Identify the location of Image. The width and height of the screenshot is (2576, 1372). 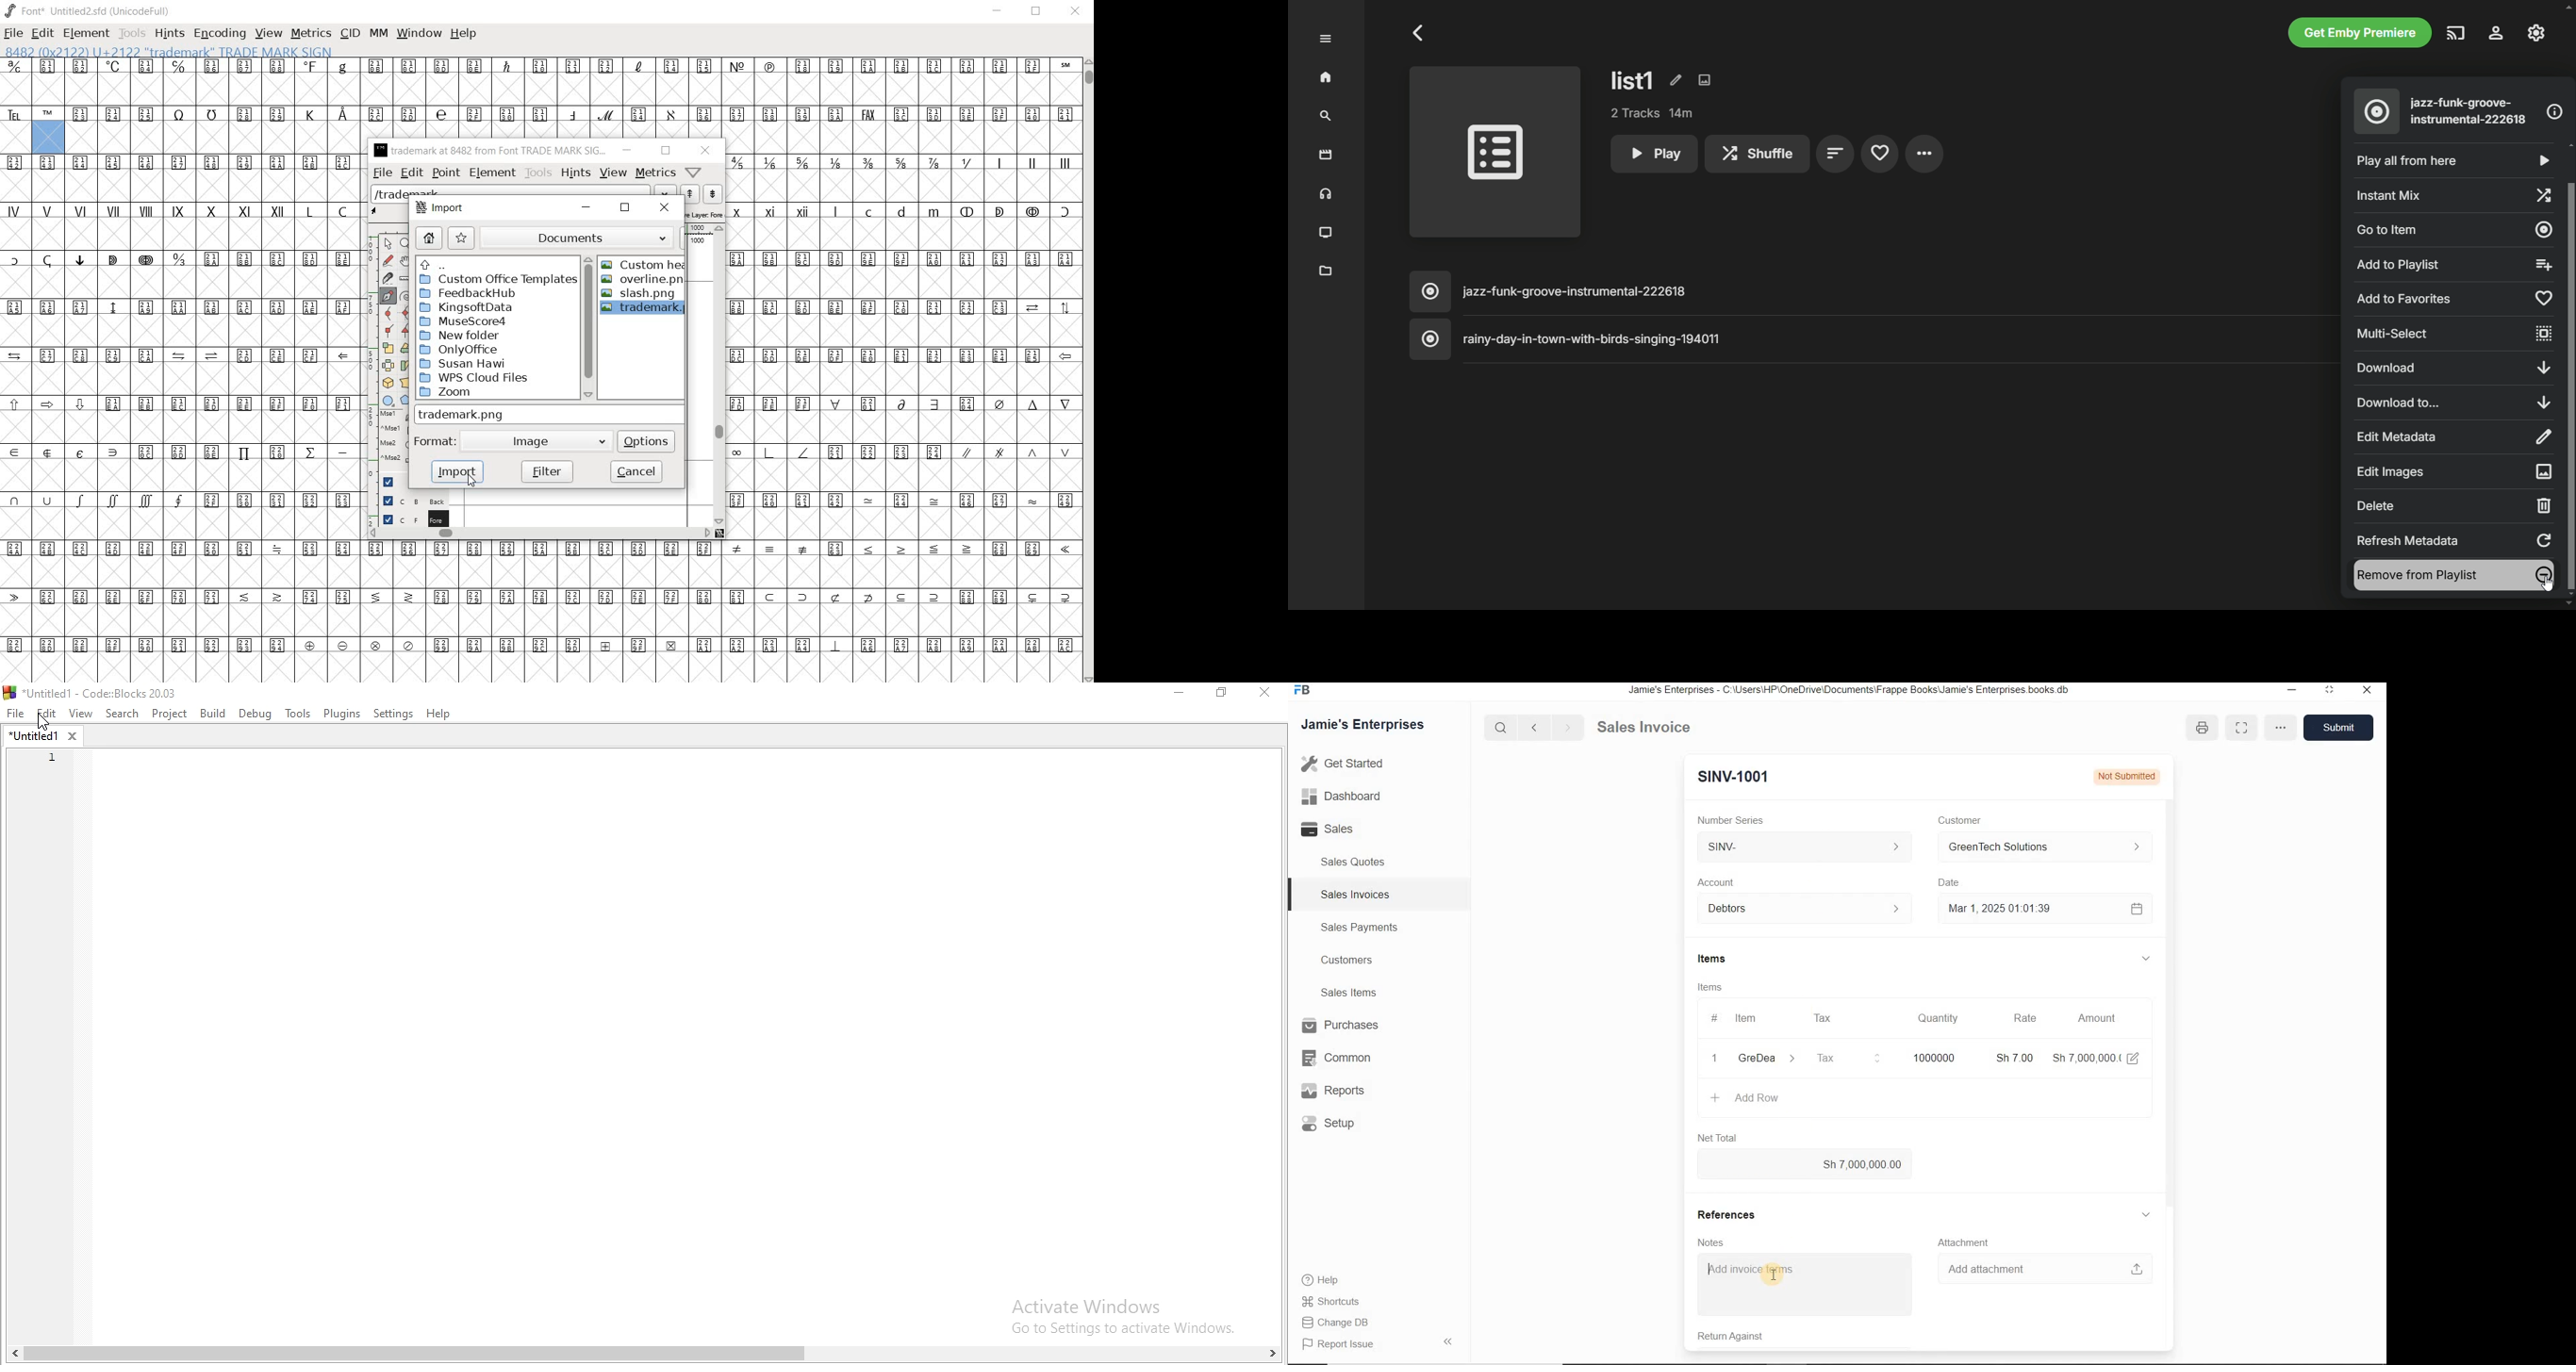
(538, 441).